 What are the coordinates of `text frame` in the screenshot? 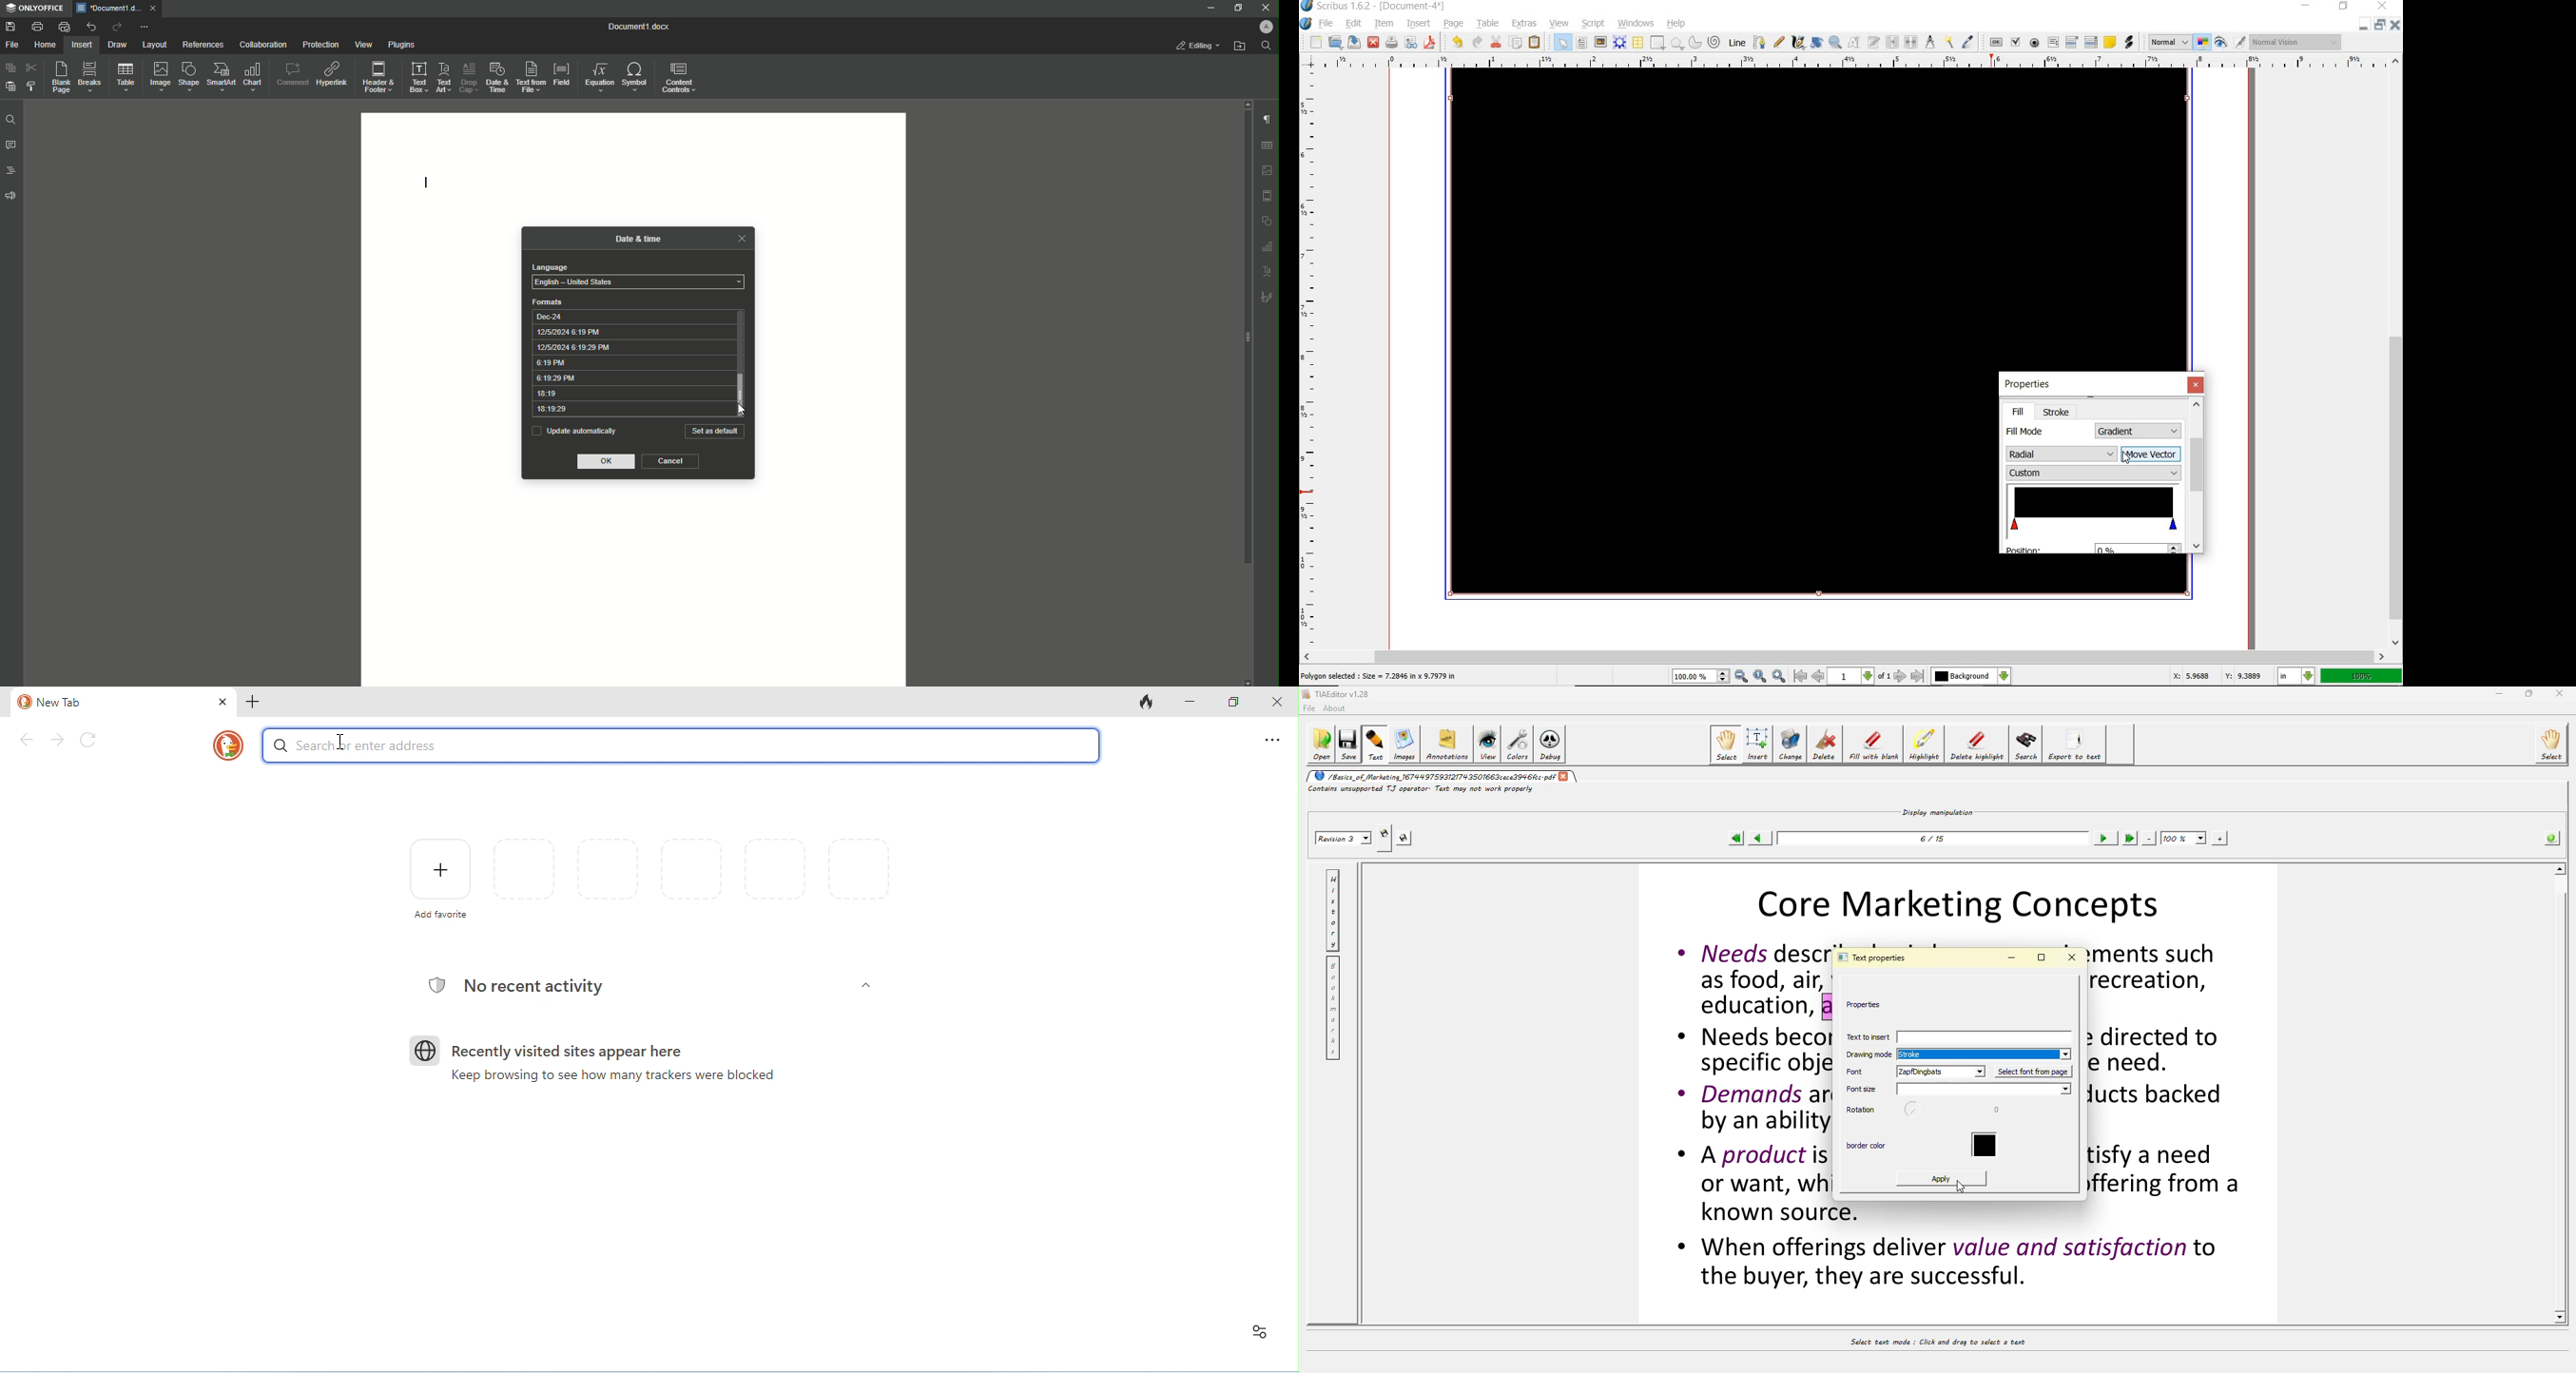 It's located at (1582, 44).